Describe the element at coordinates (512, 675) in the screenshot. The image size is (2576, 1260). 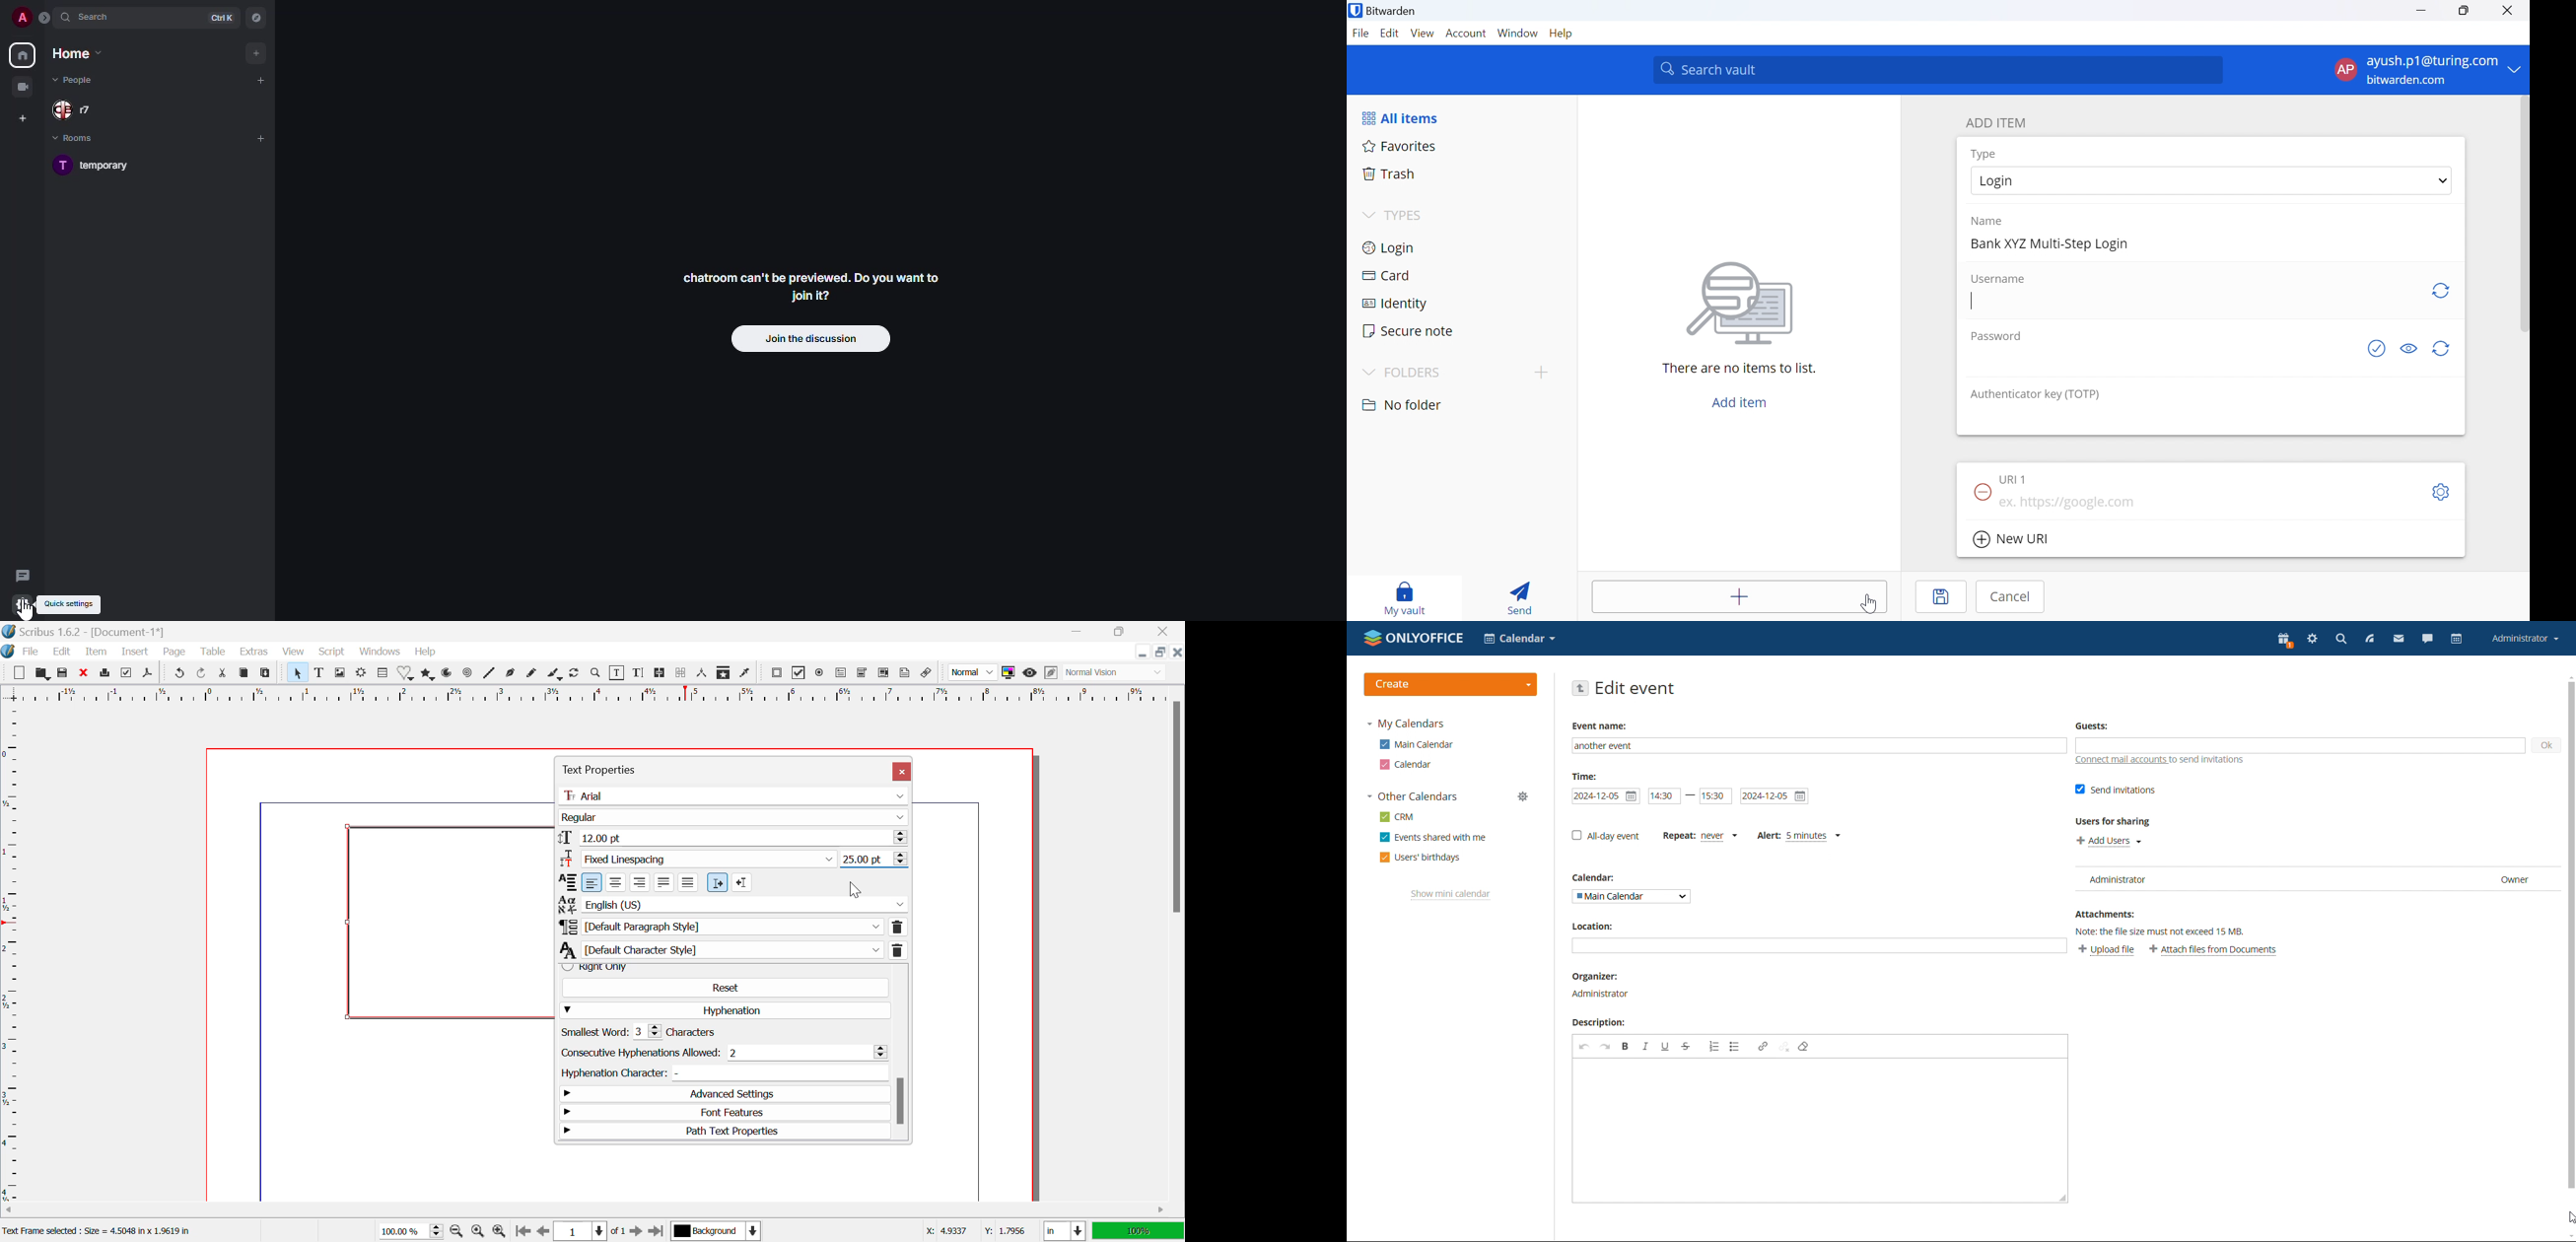
I see `Bezier Curve` at that location.